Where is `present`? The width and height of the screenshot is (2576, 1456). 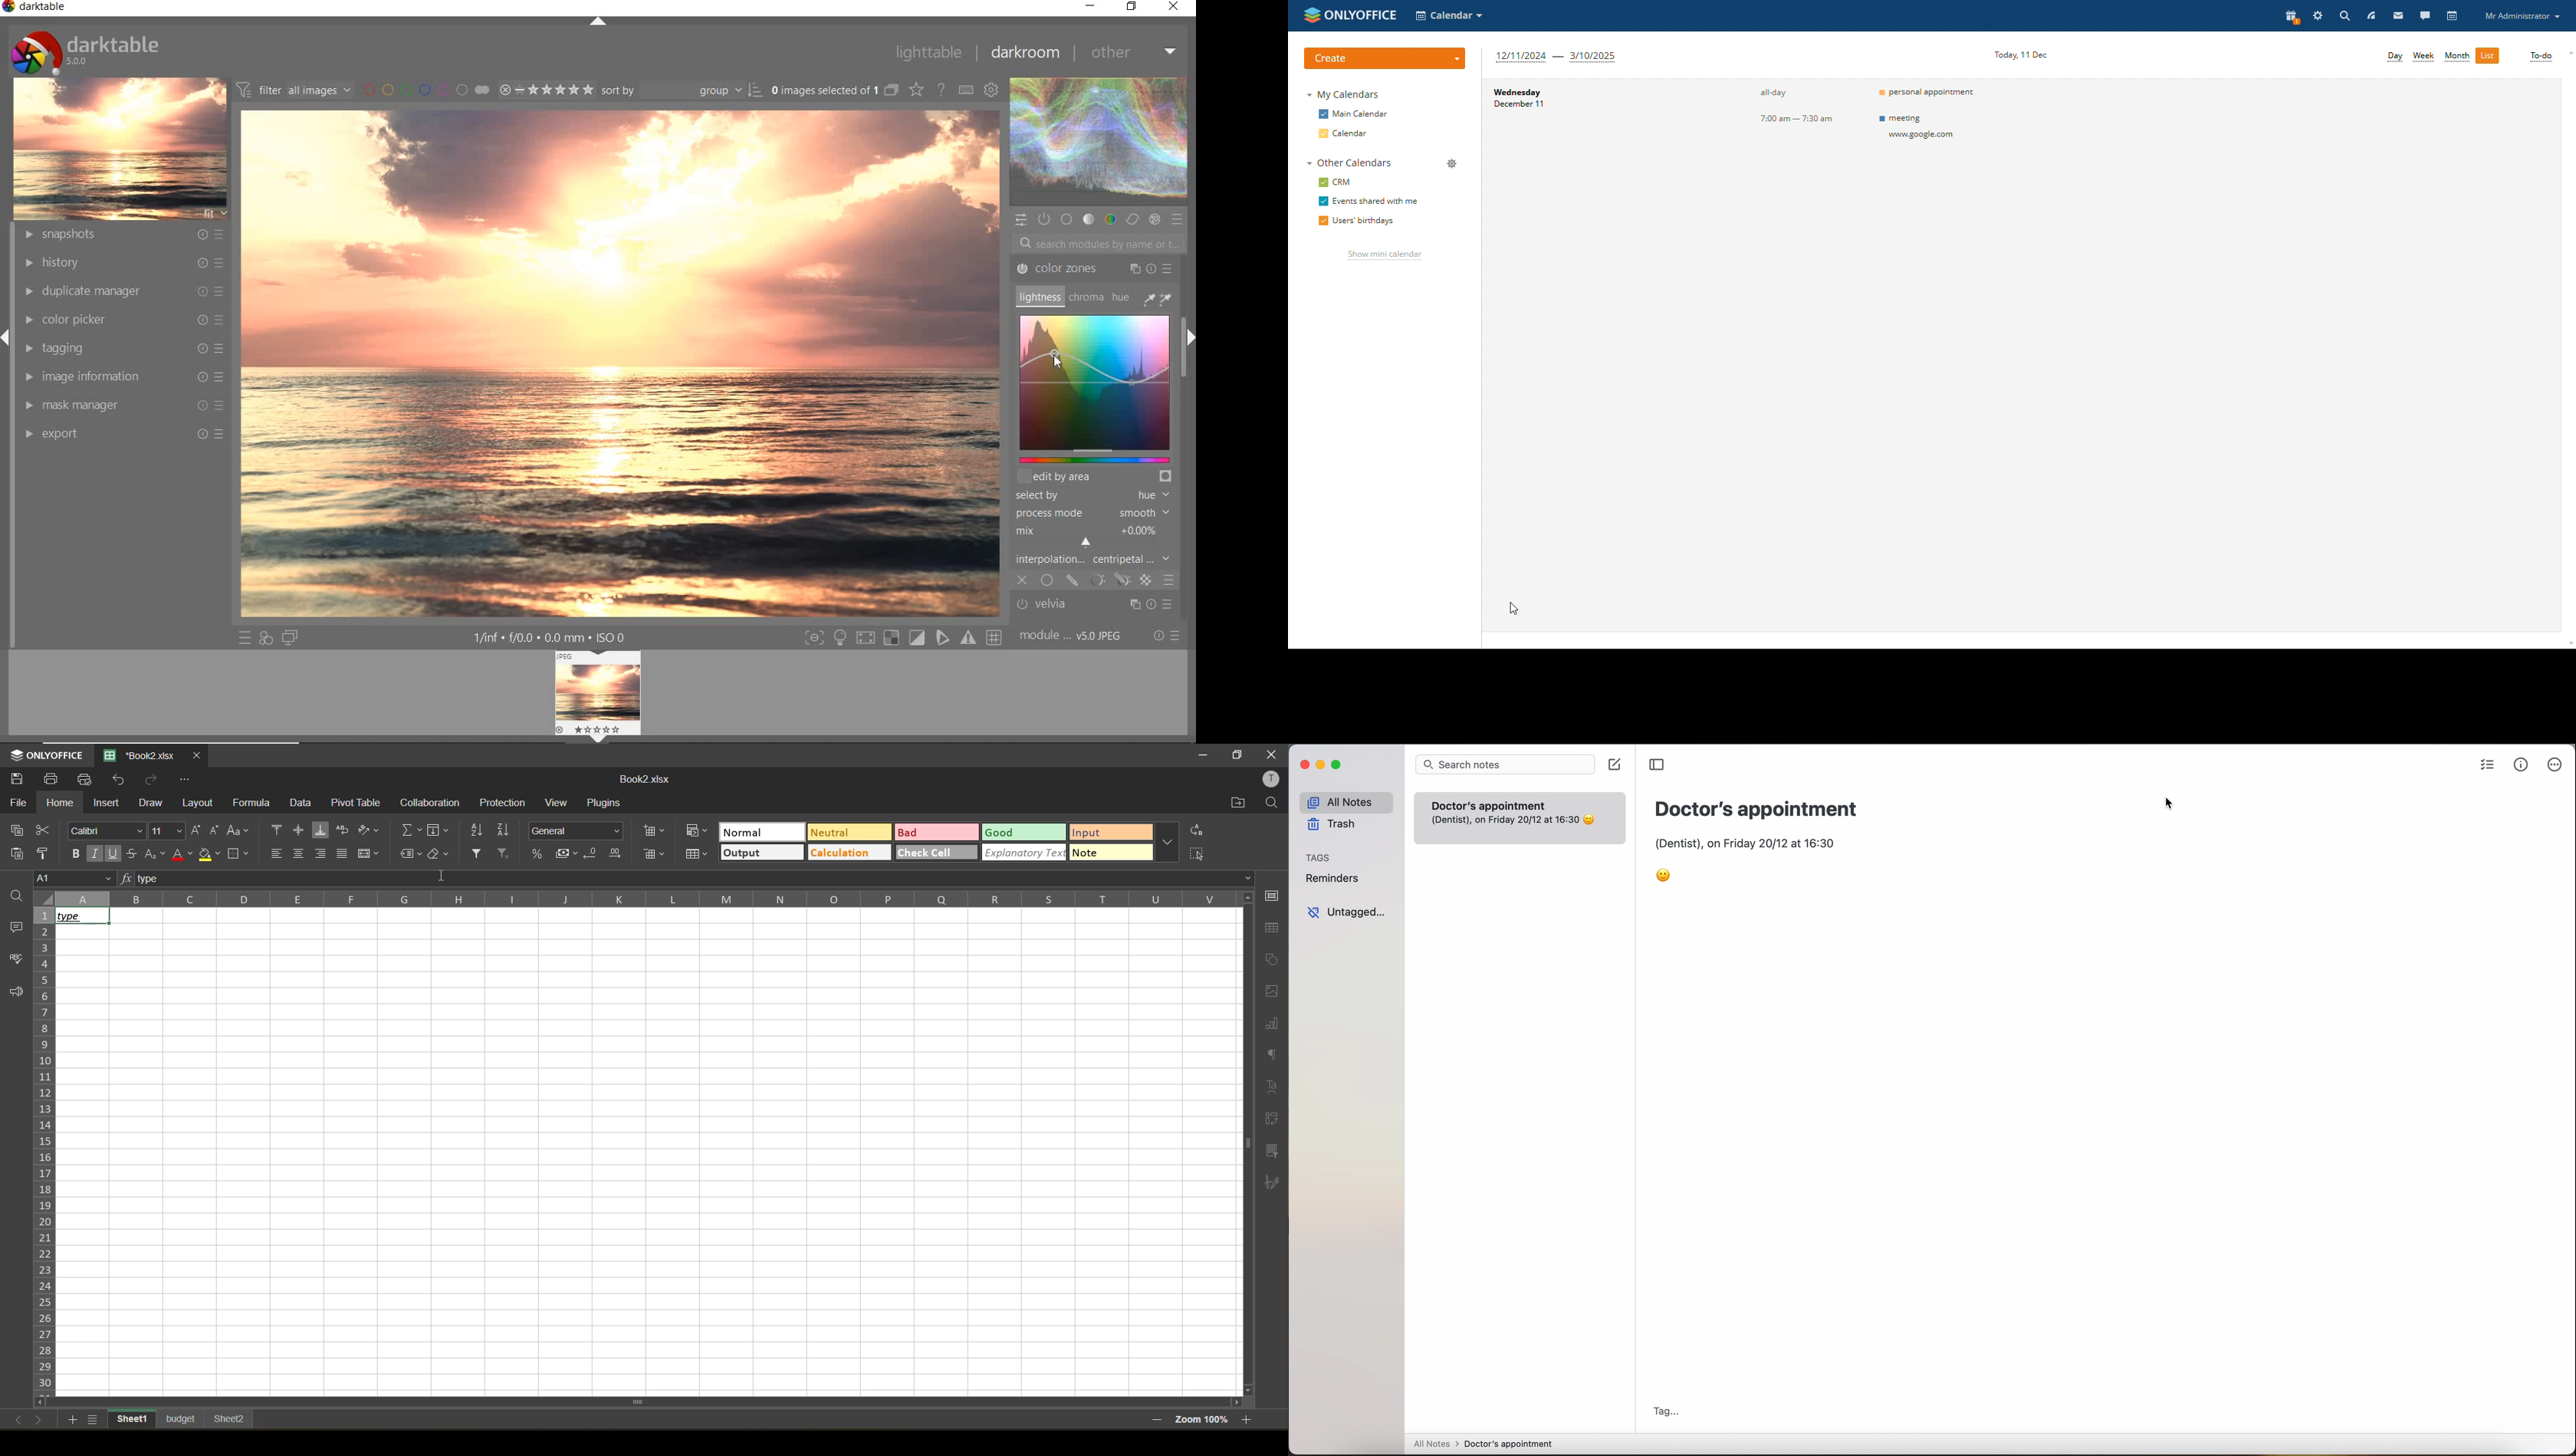 present is located at coordinates (2292, 16).